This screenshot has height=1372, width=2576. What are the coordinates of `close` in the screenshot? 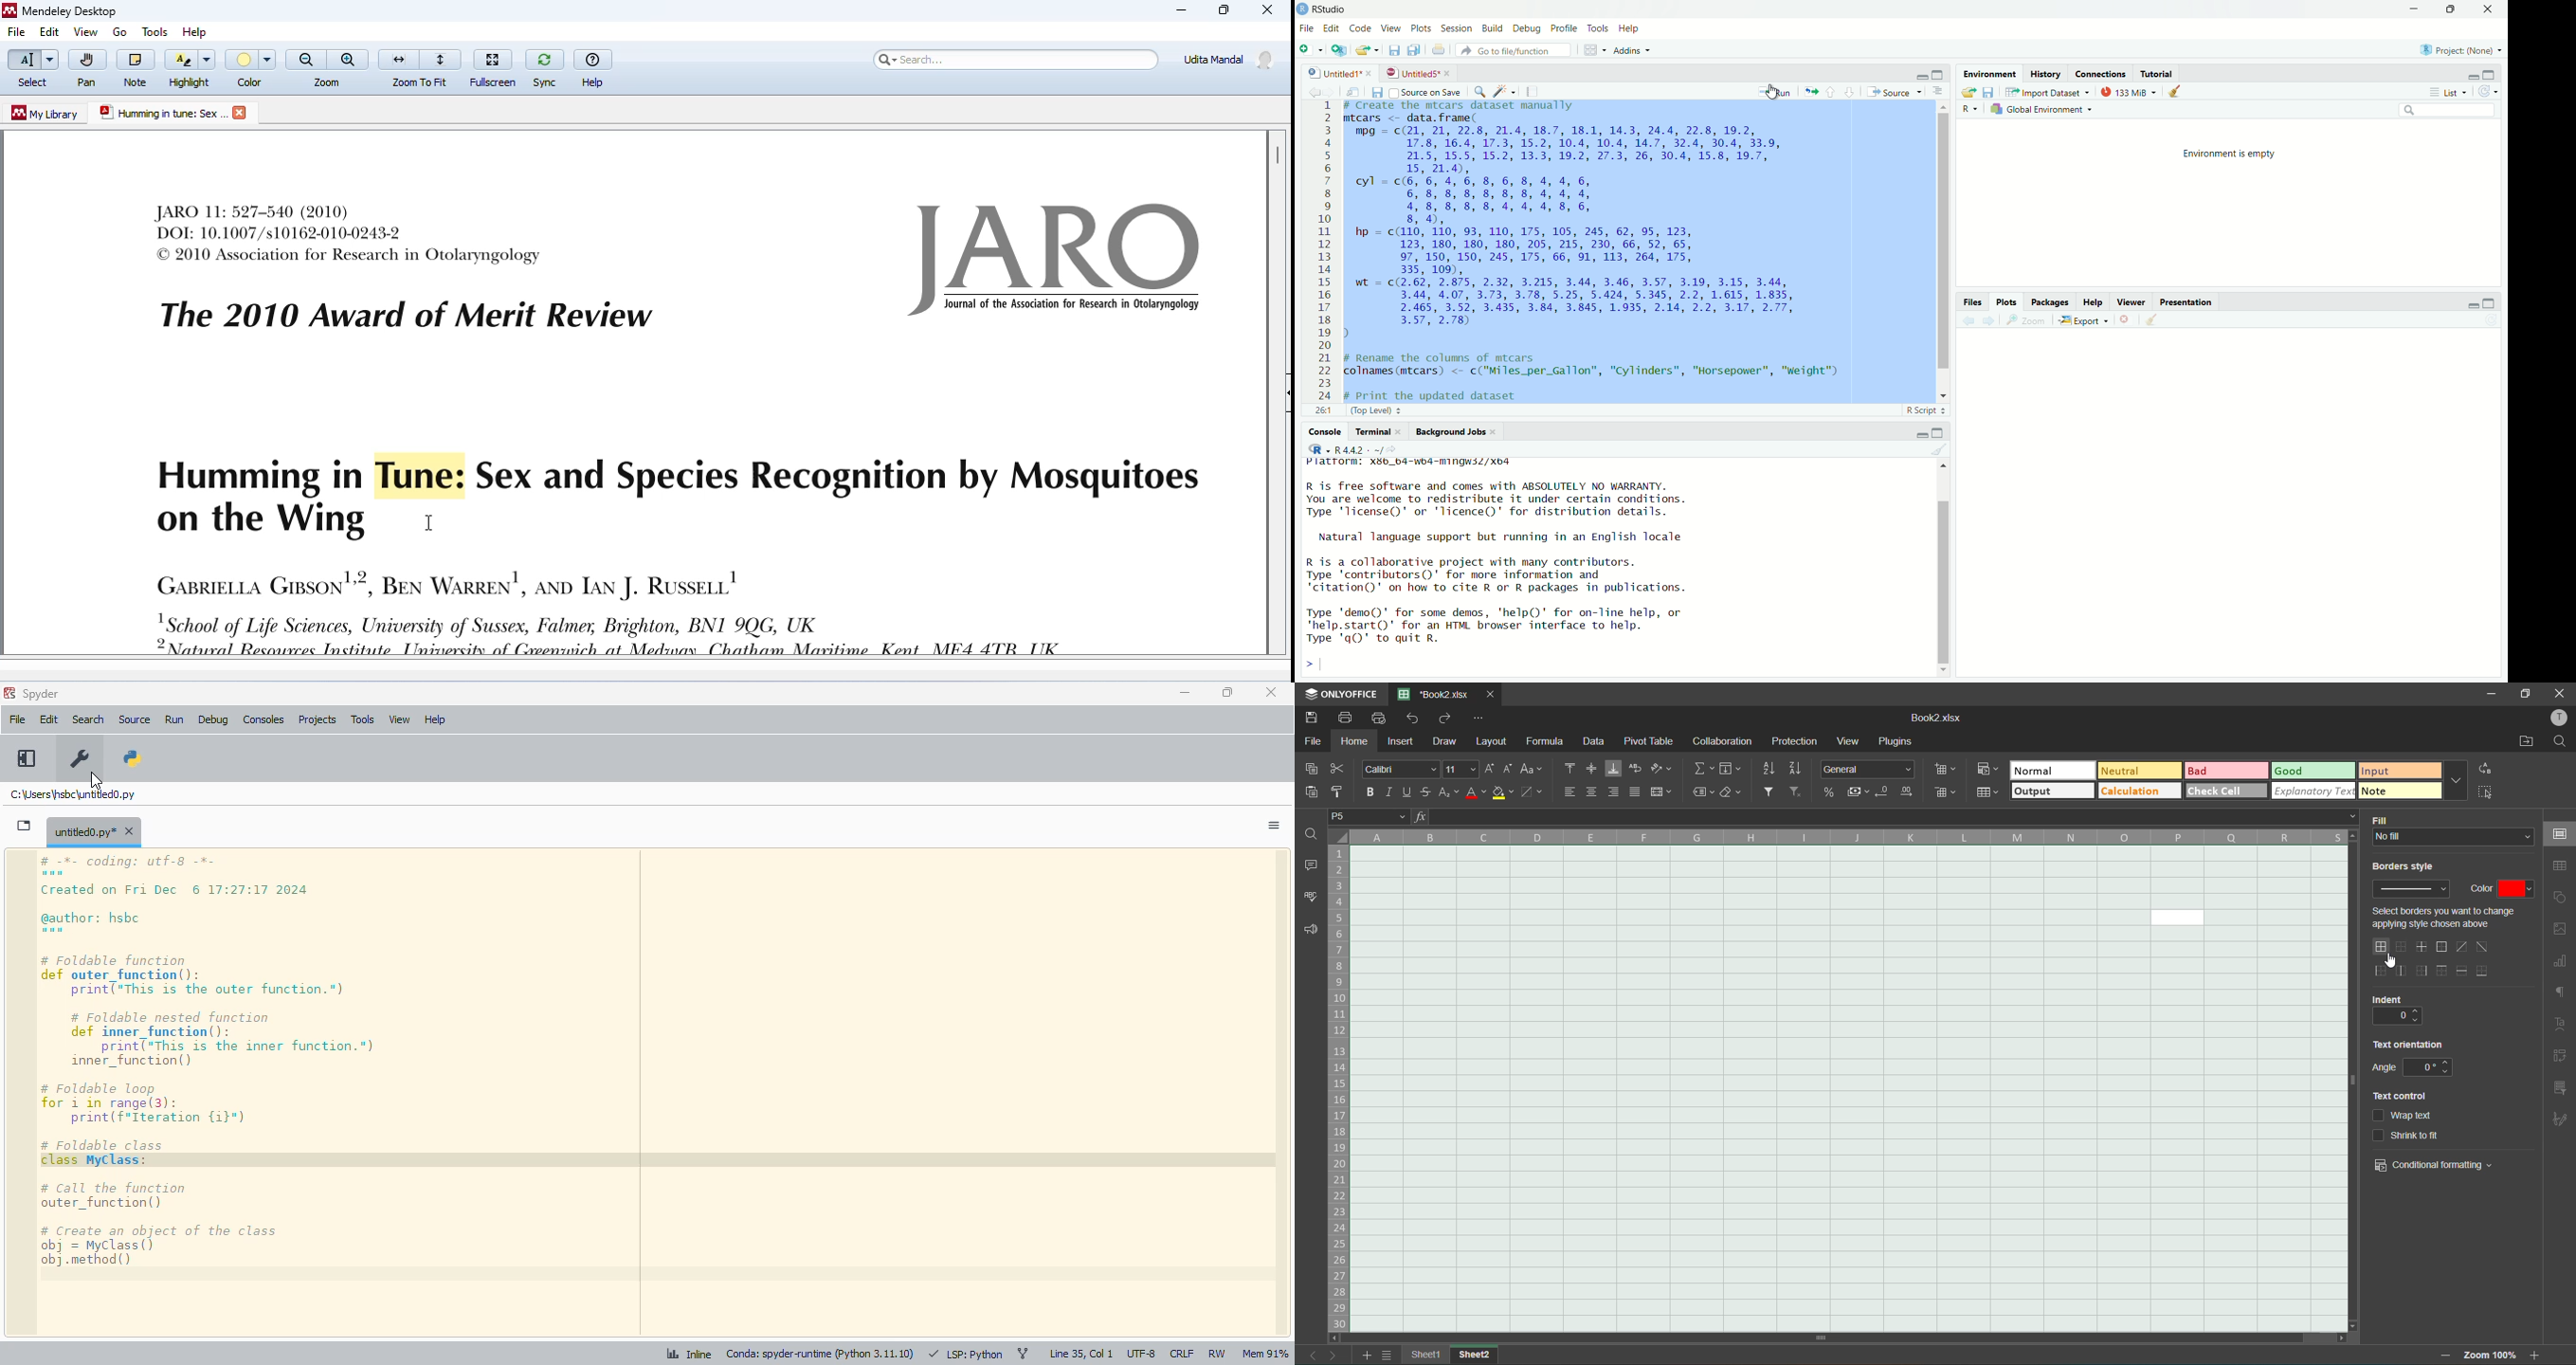 It's located at (2486, 8).